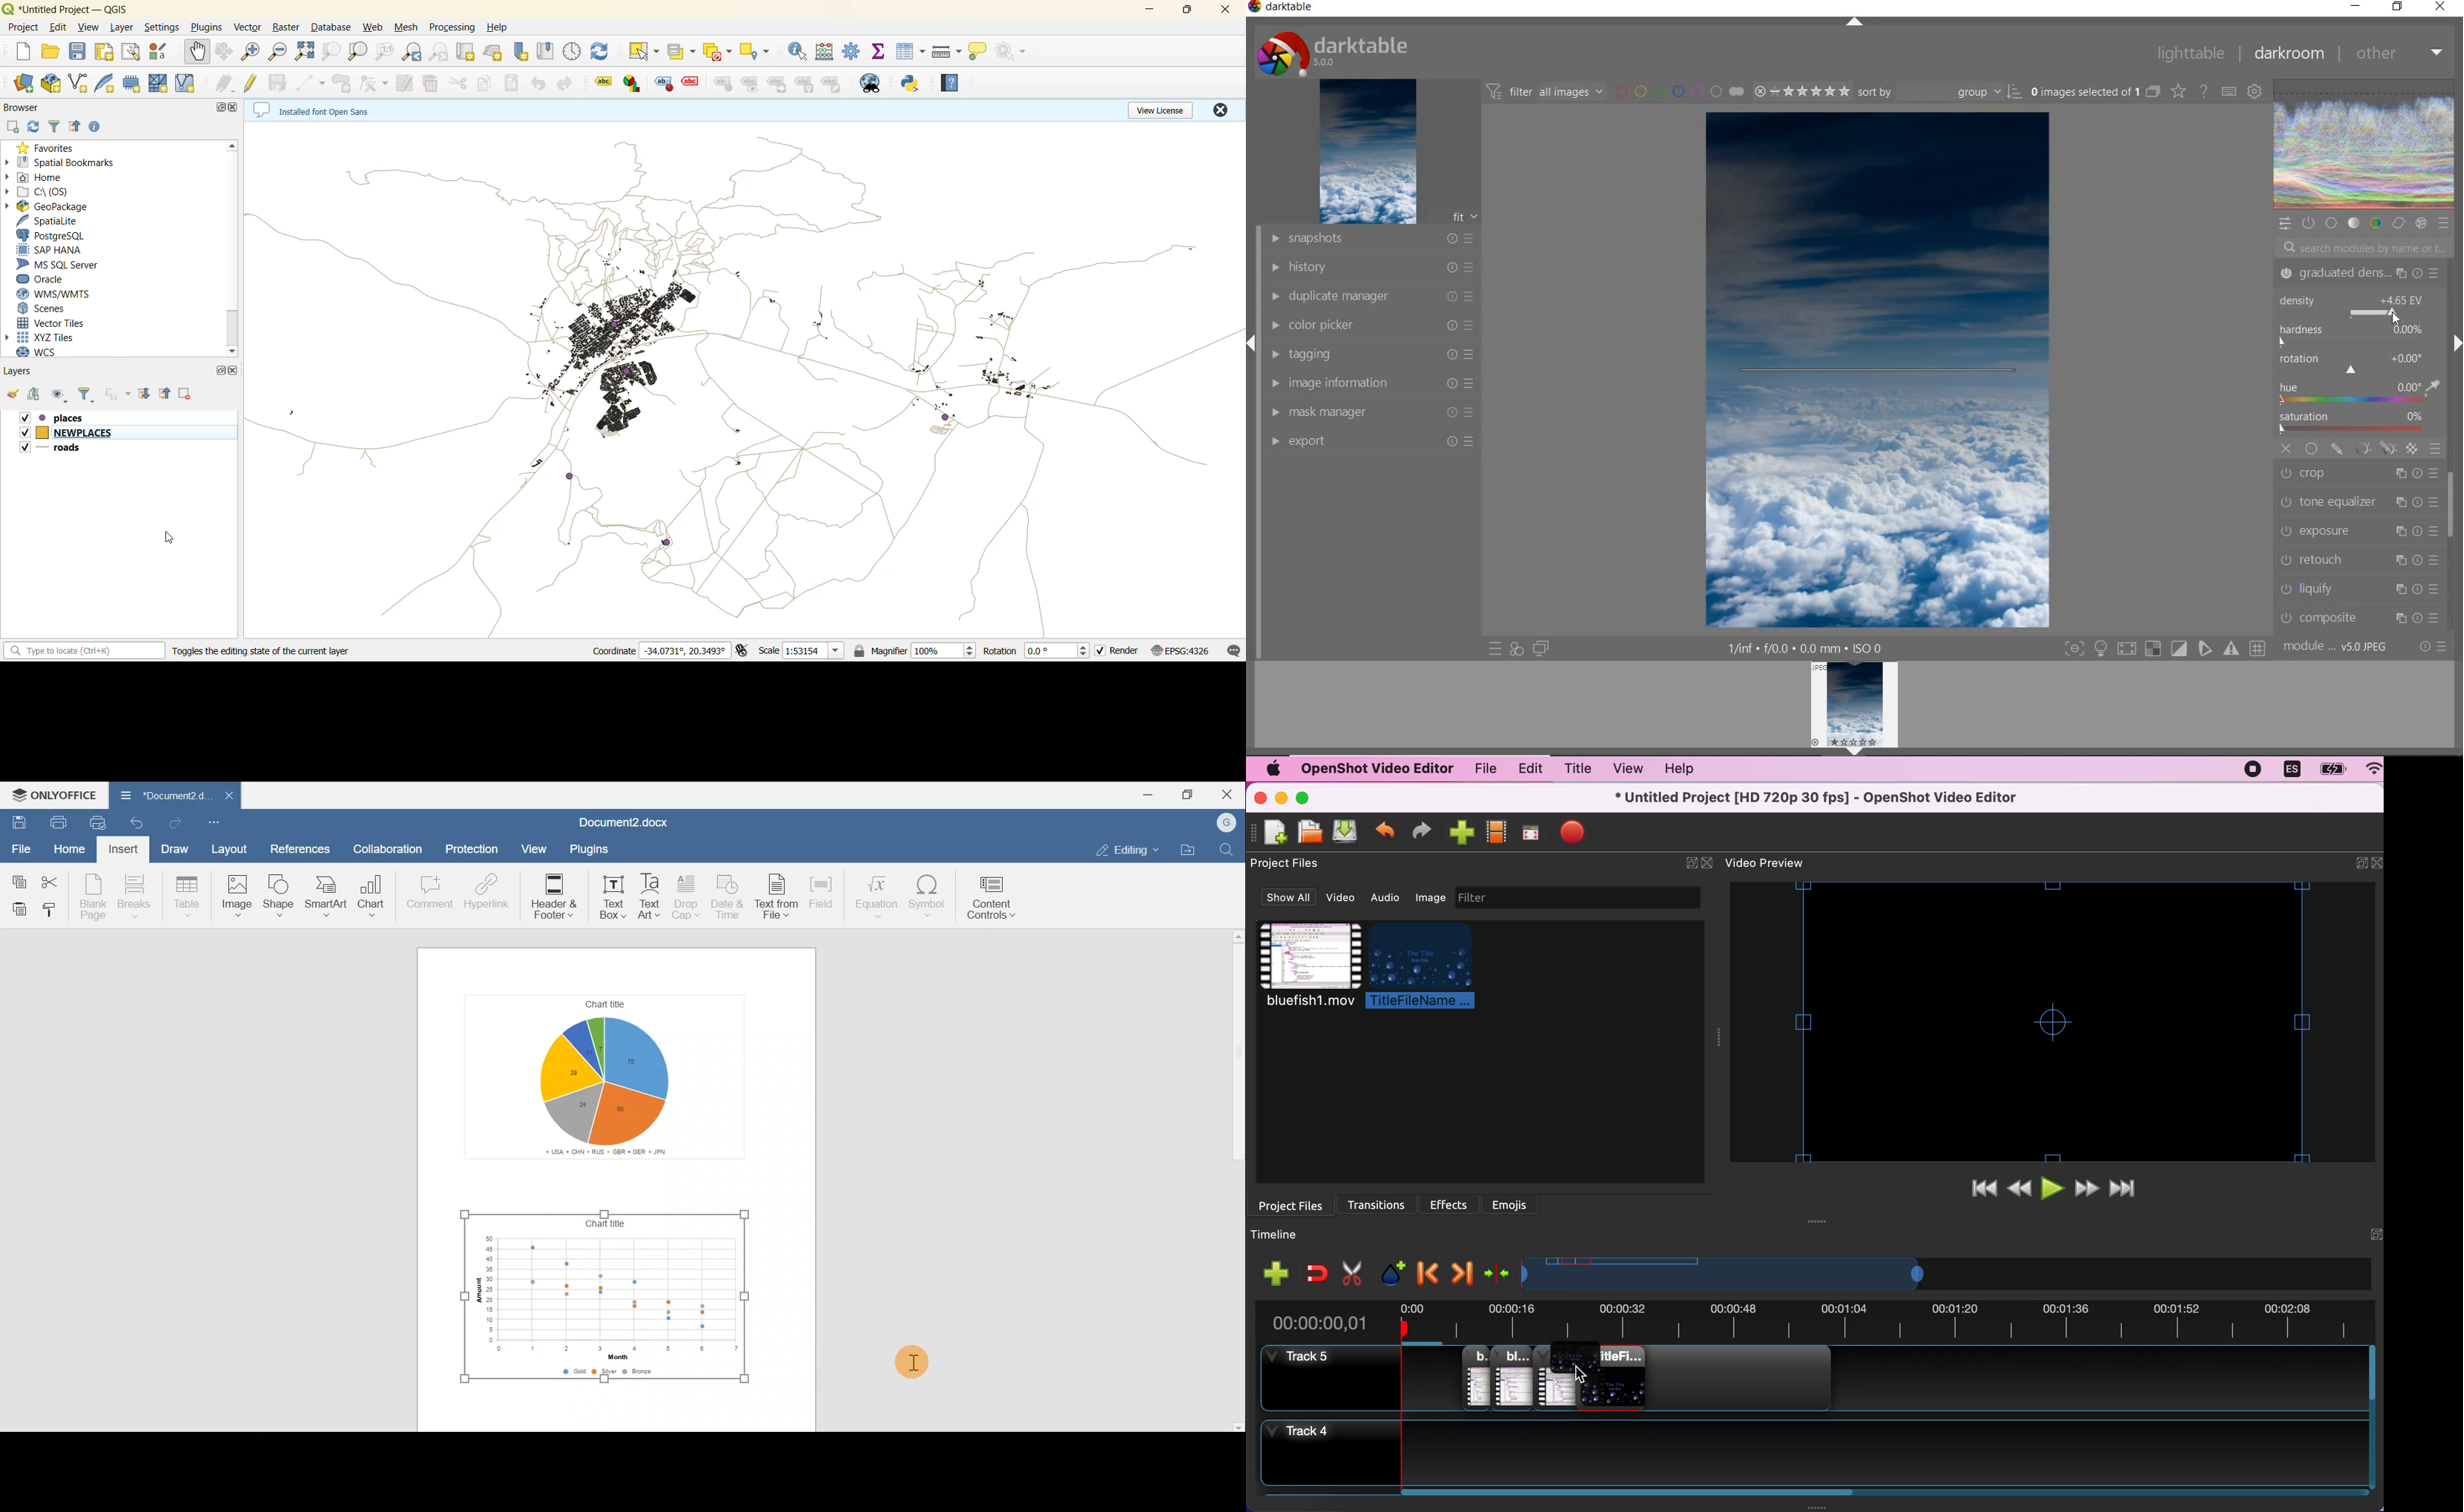 The height and width of the screenshot is (1512, 2464). What do you see at coordinates (497, 27) in the screenshot?
I see `help` at bounding box center [497, 27].